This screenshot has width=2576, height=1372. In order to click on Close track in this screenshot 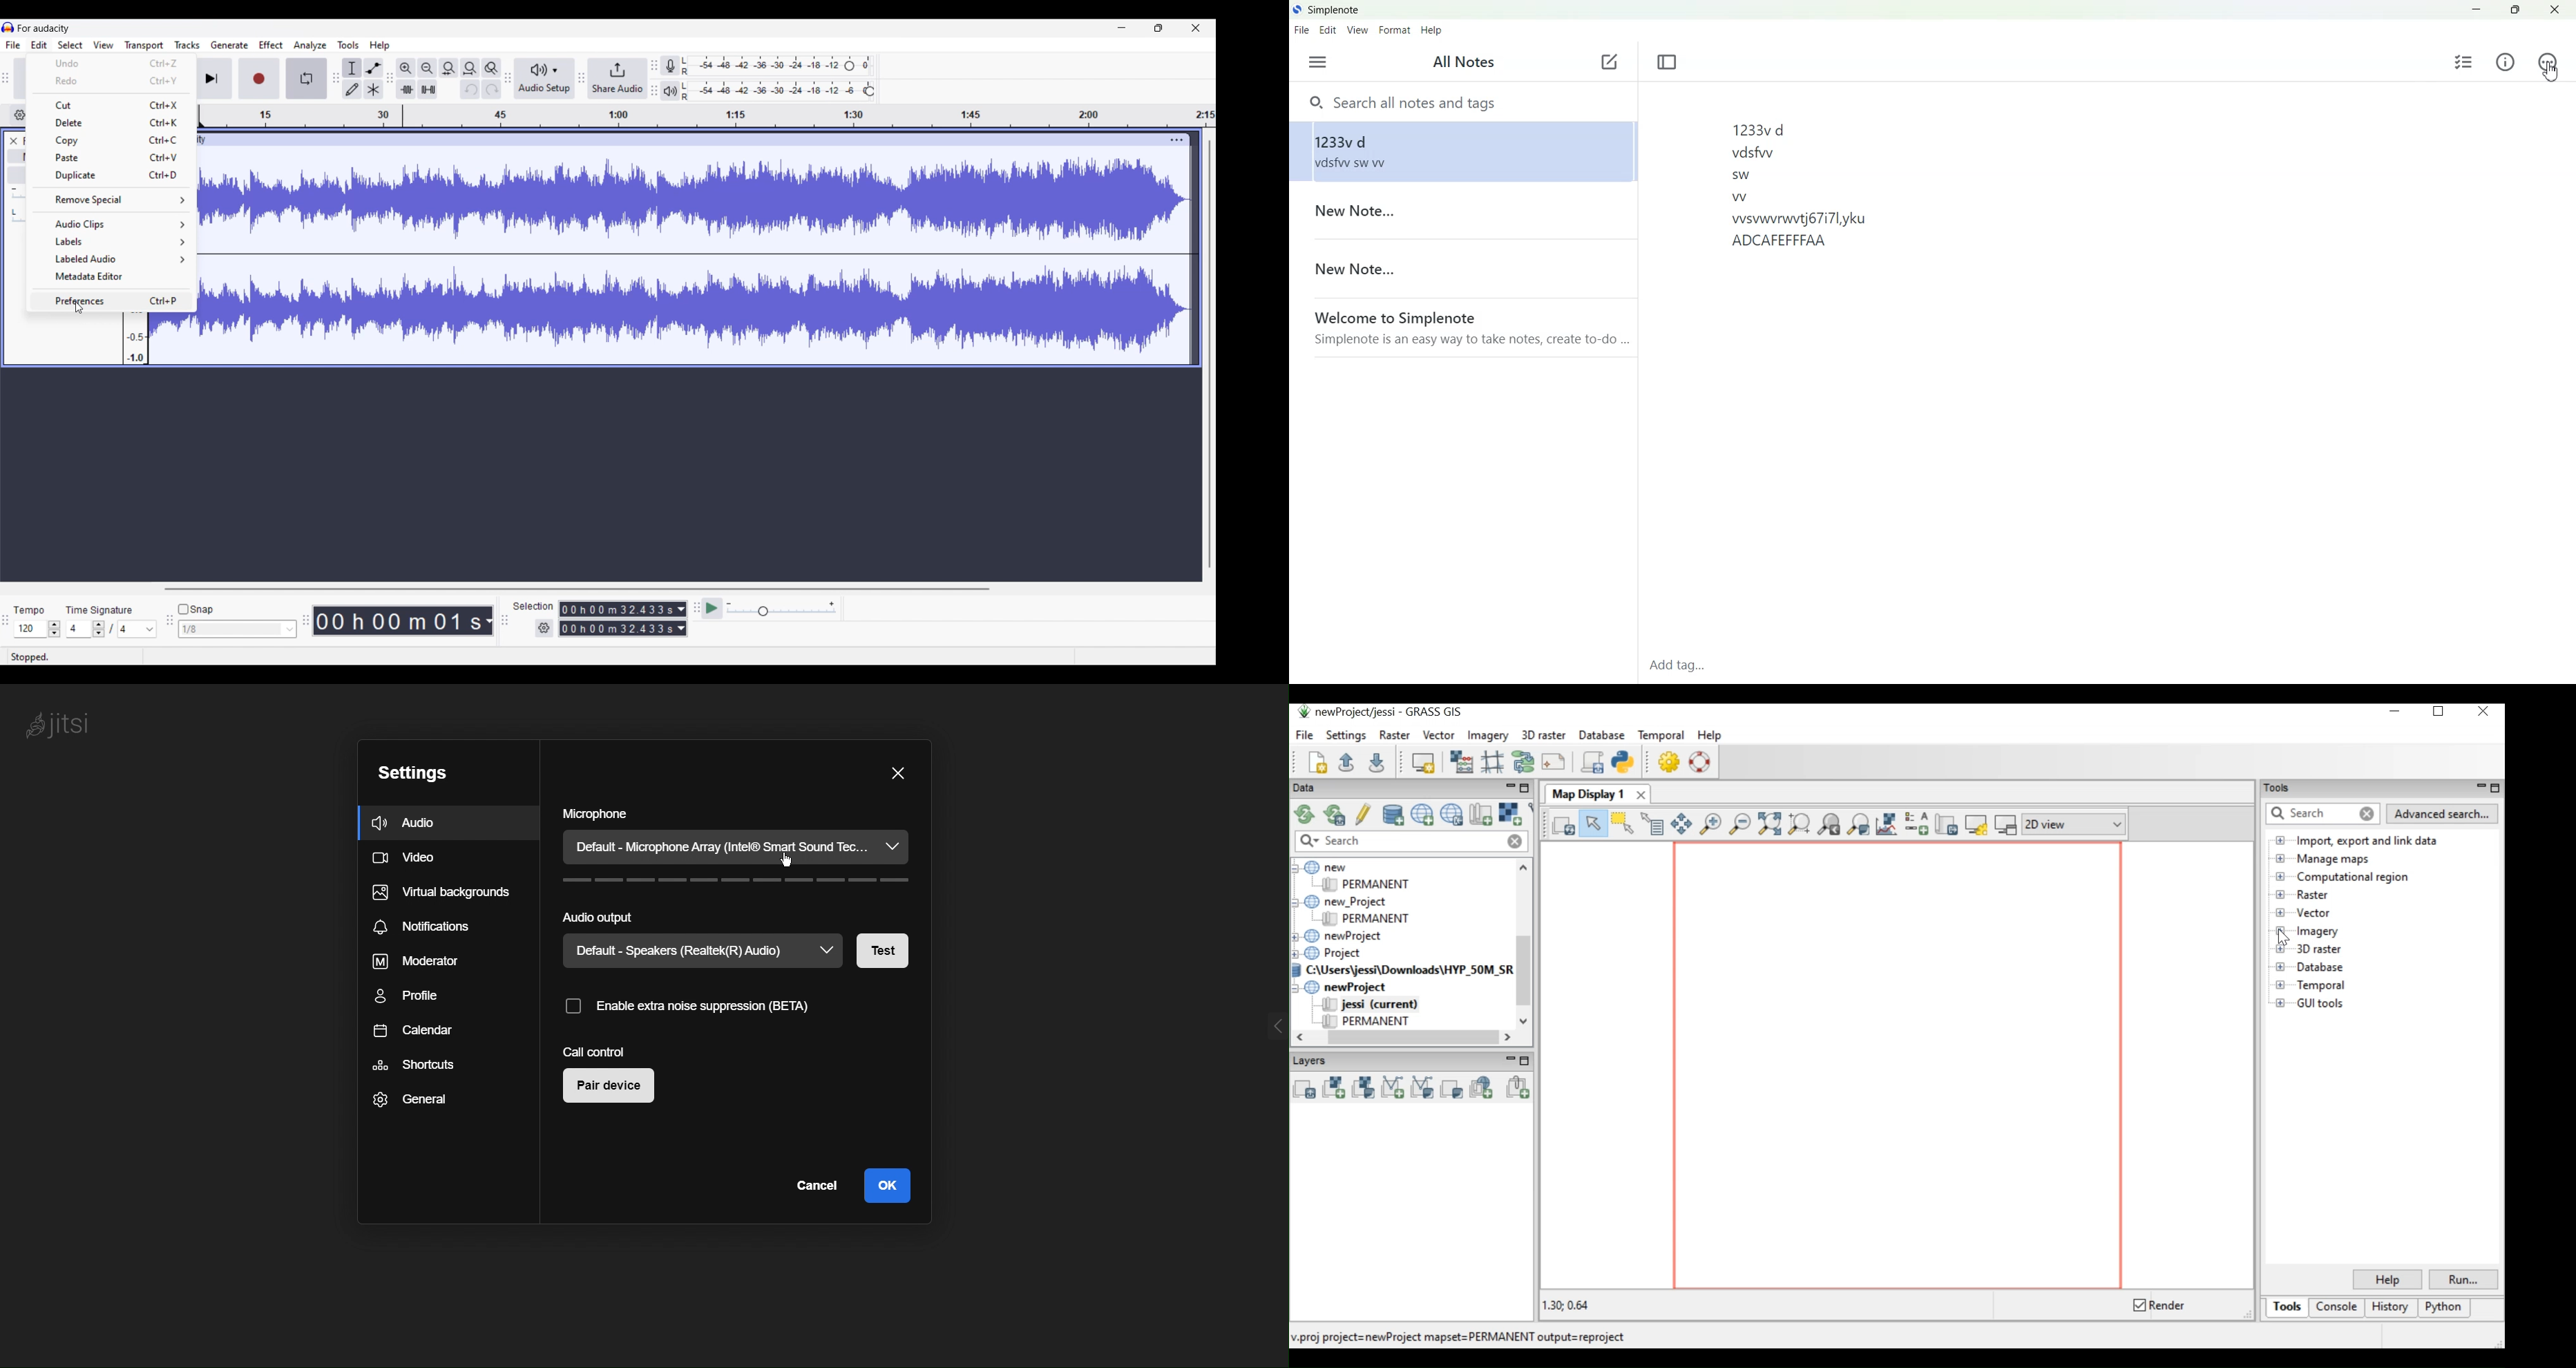, I will do `click(14, 141)`.